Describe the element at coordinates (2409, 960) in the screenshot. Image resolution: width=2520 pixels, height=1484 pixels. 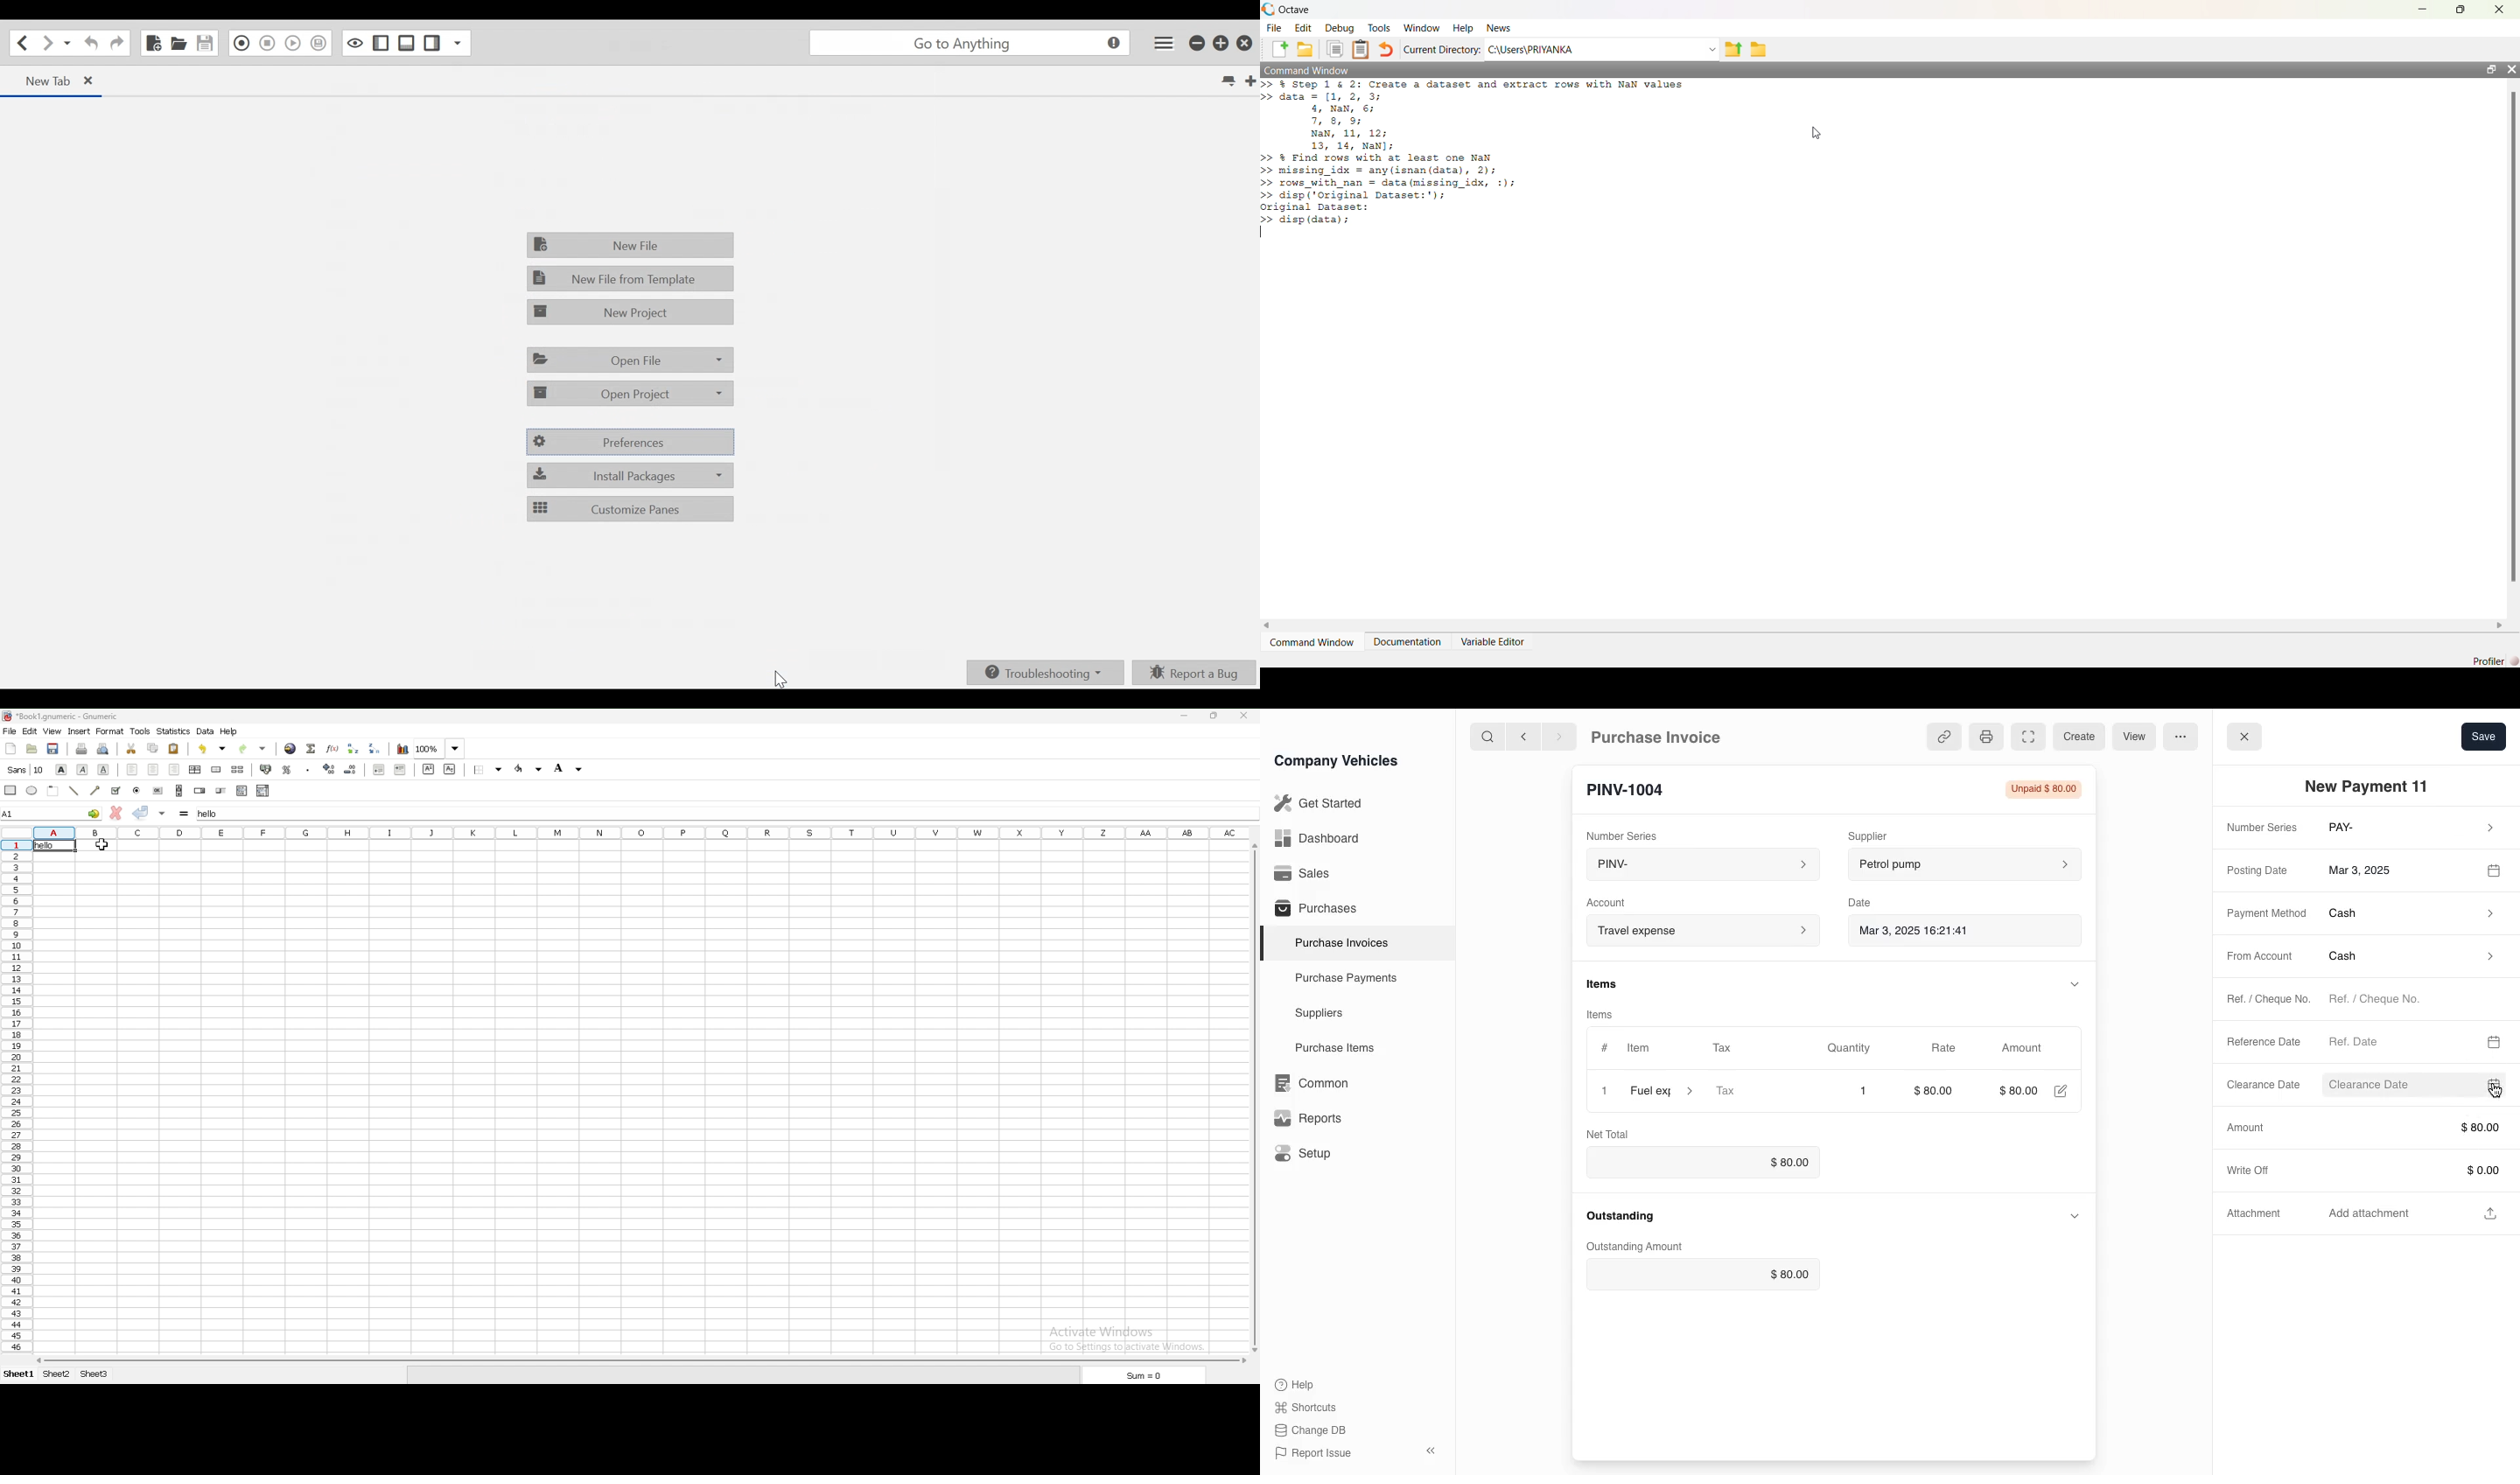
I see `cash` at that location.